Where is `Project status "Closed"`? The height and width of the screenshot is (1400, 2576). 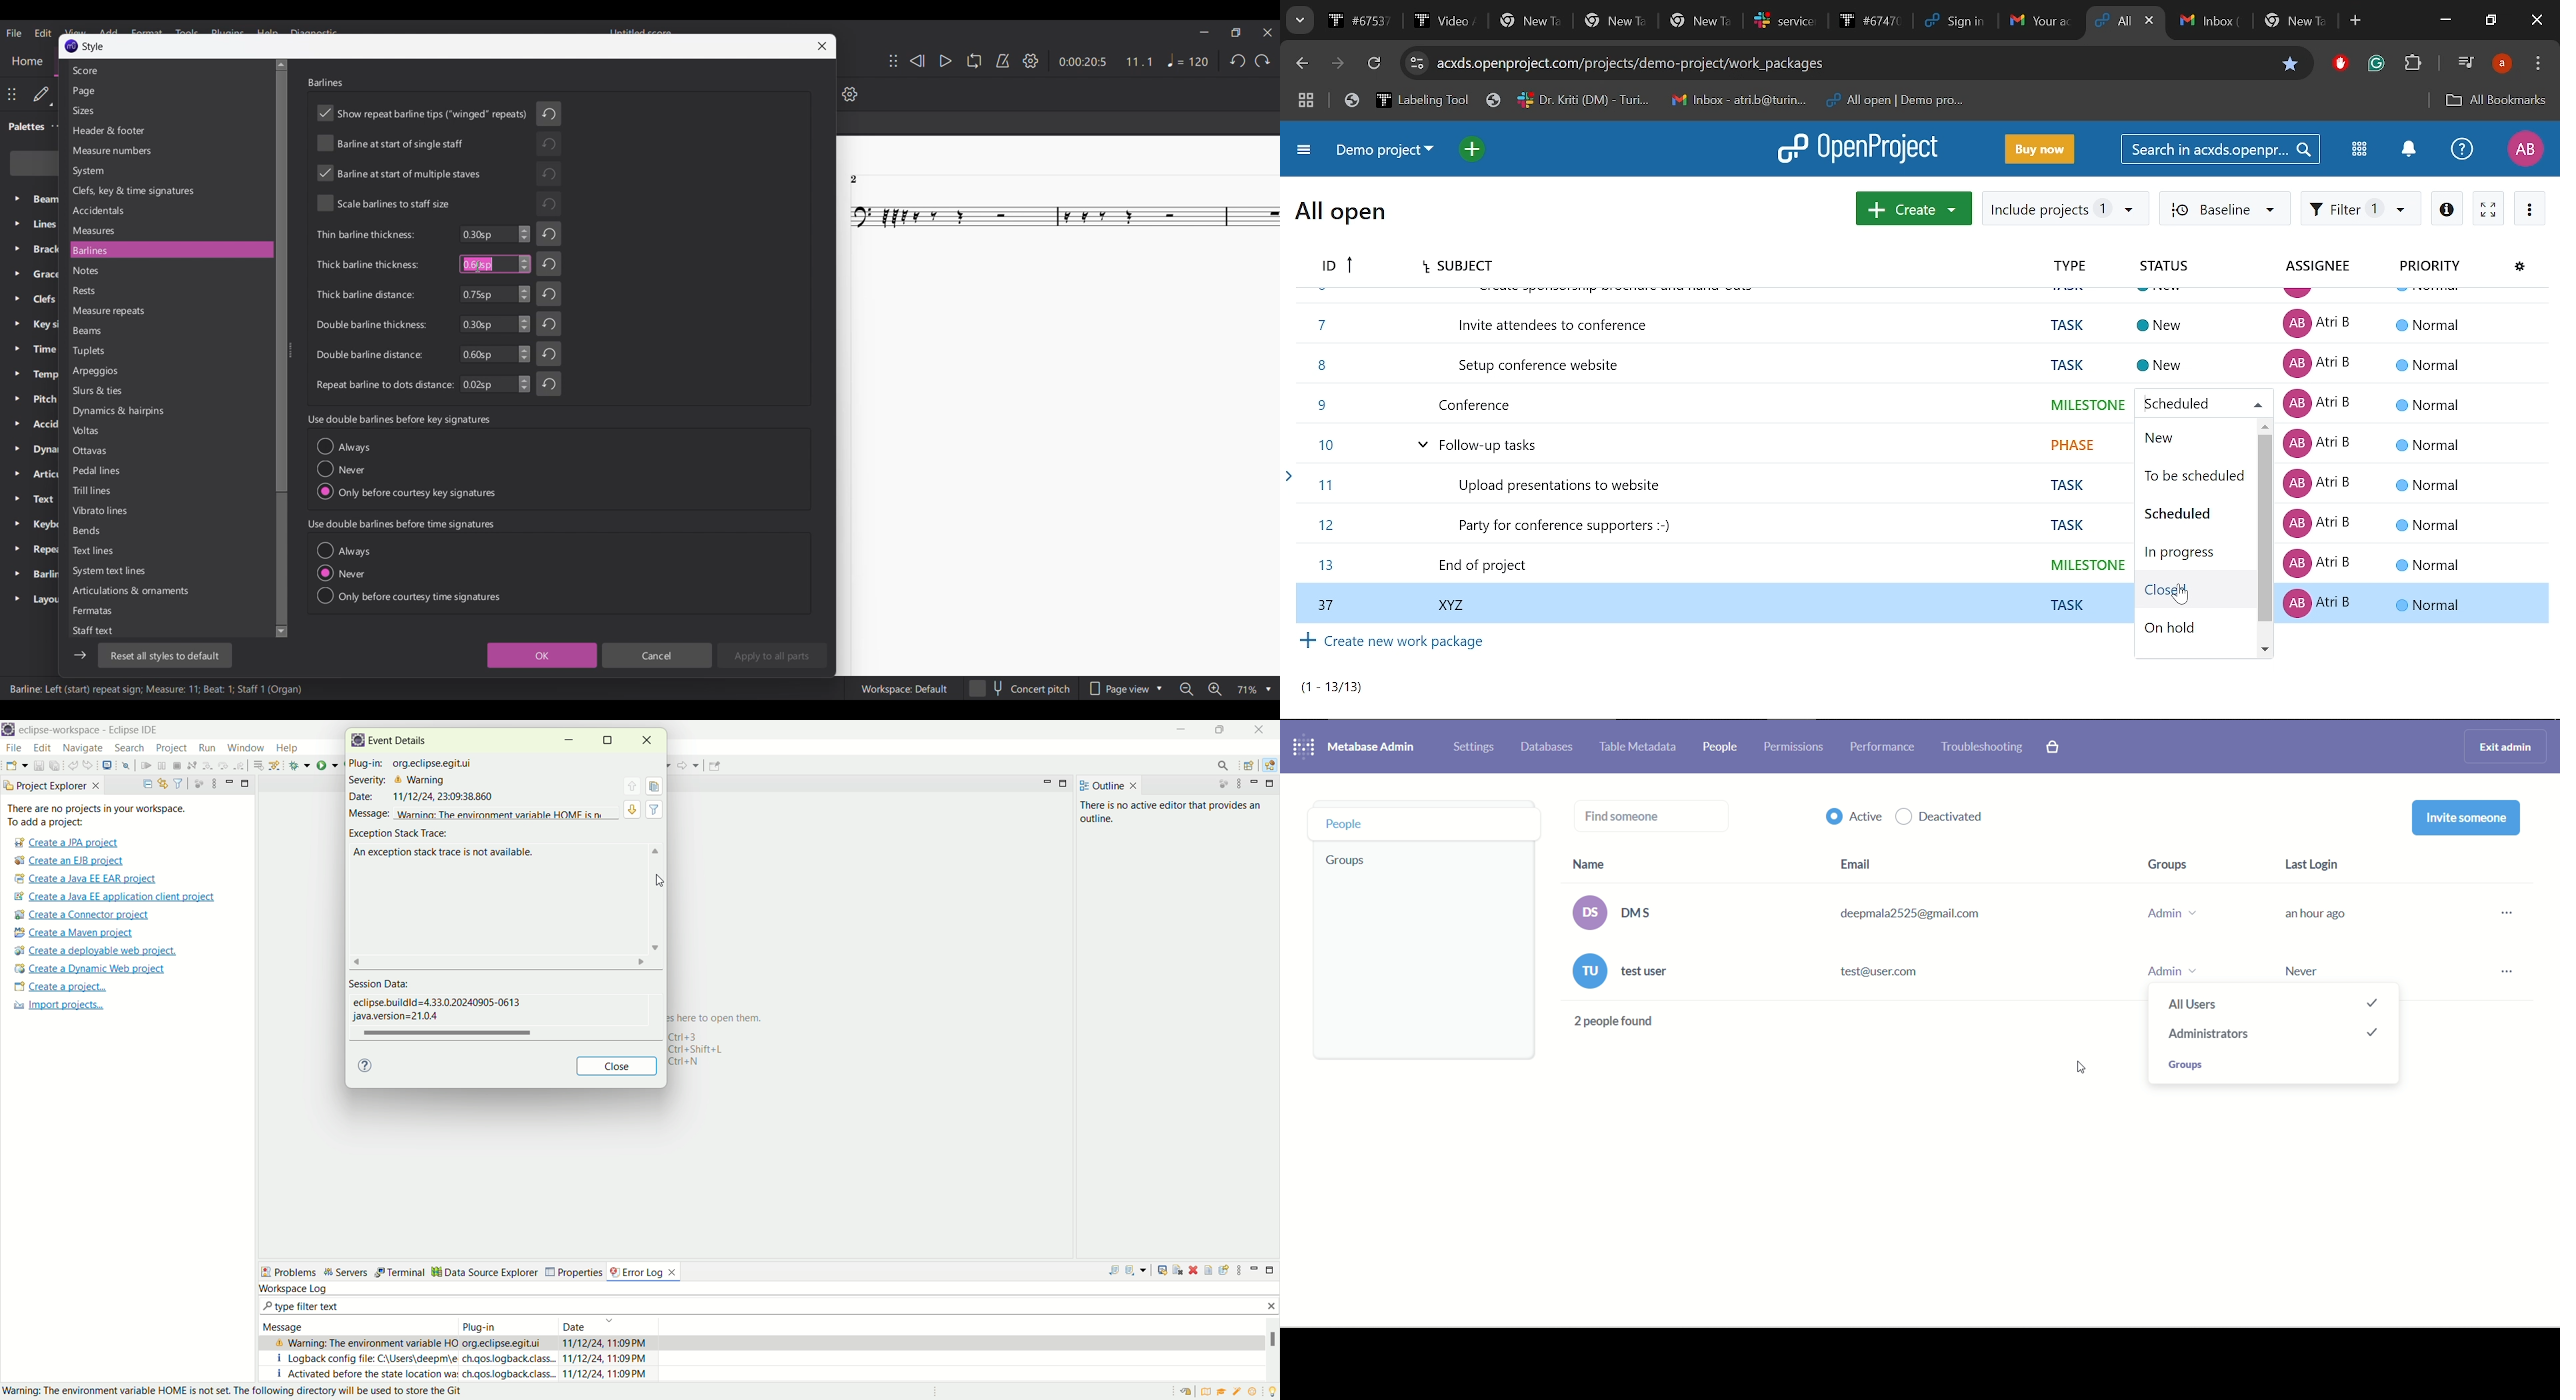
Project status "Closed" is located at coordinates (2186, 589).